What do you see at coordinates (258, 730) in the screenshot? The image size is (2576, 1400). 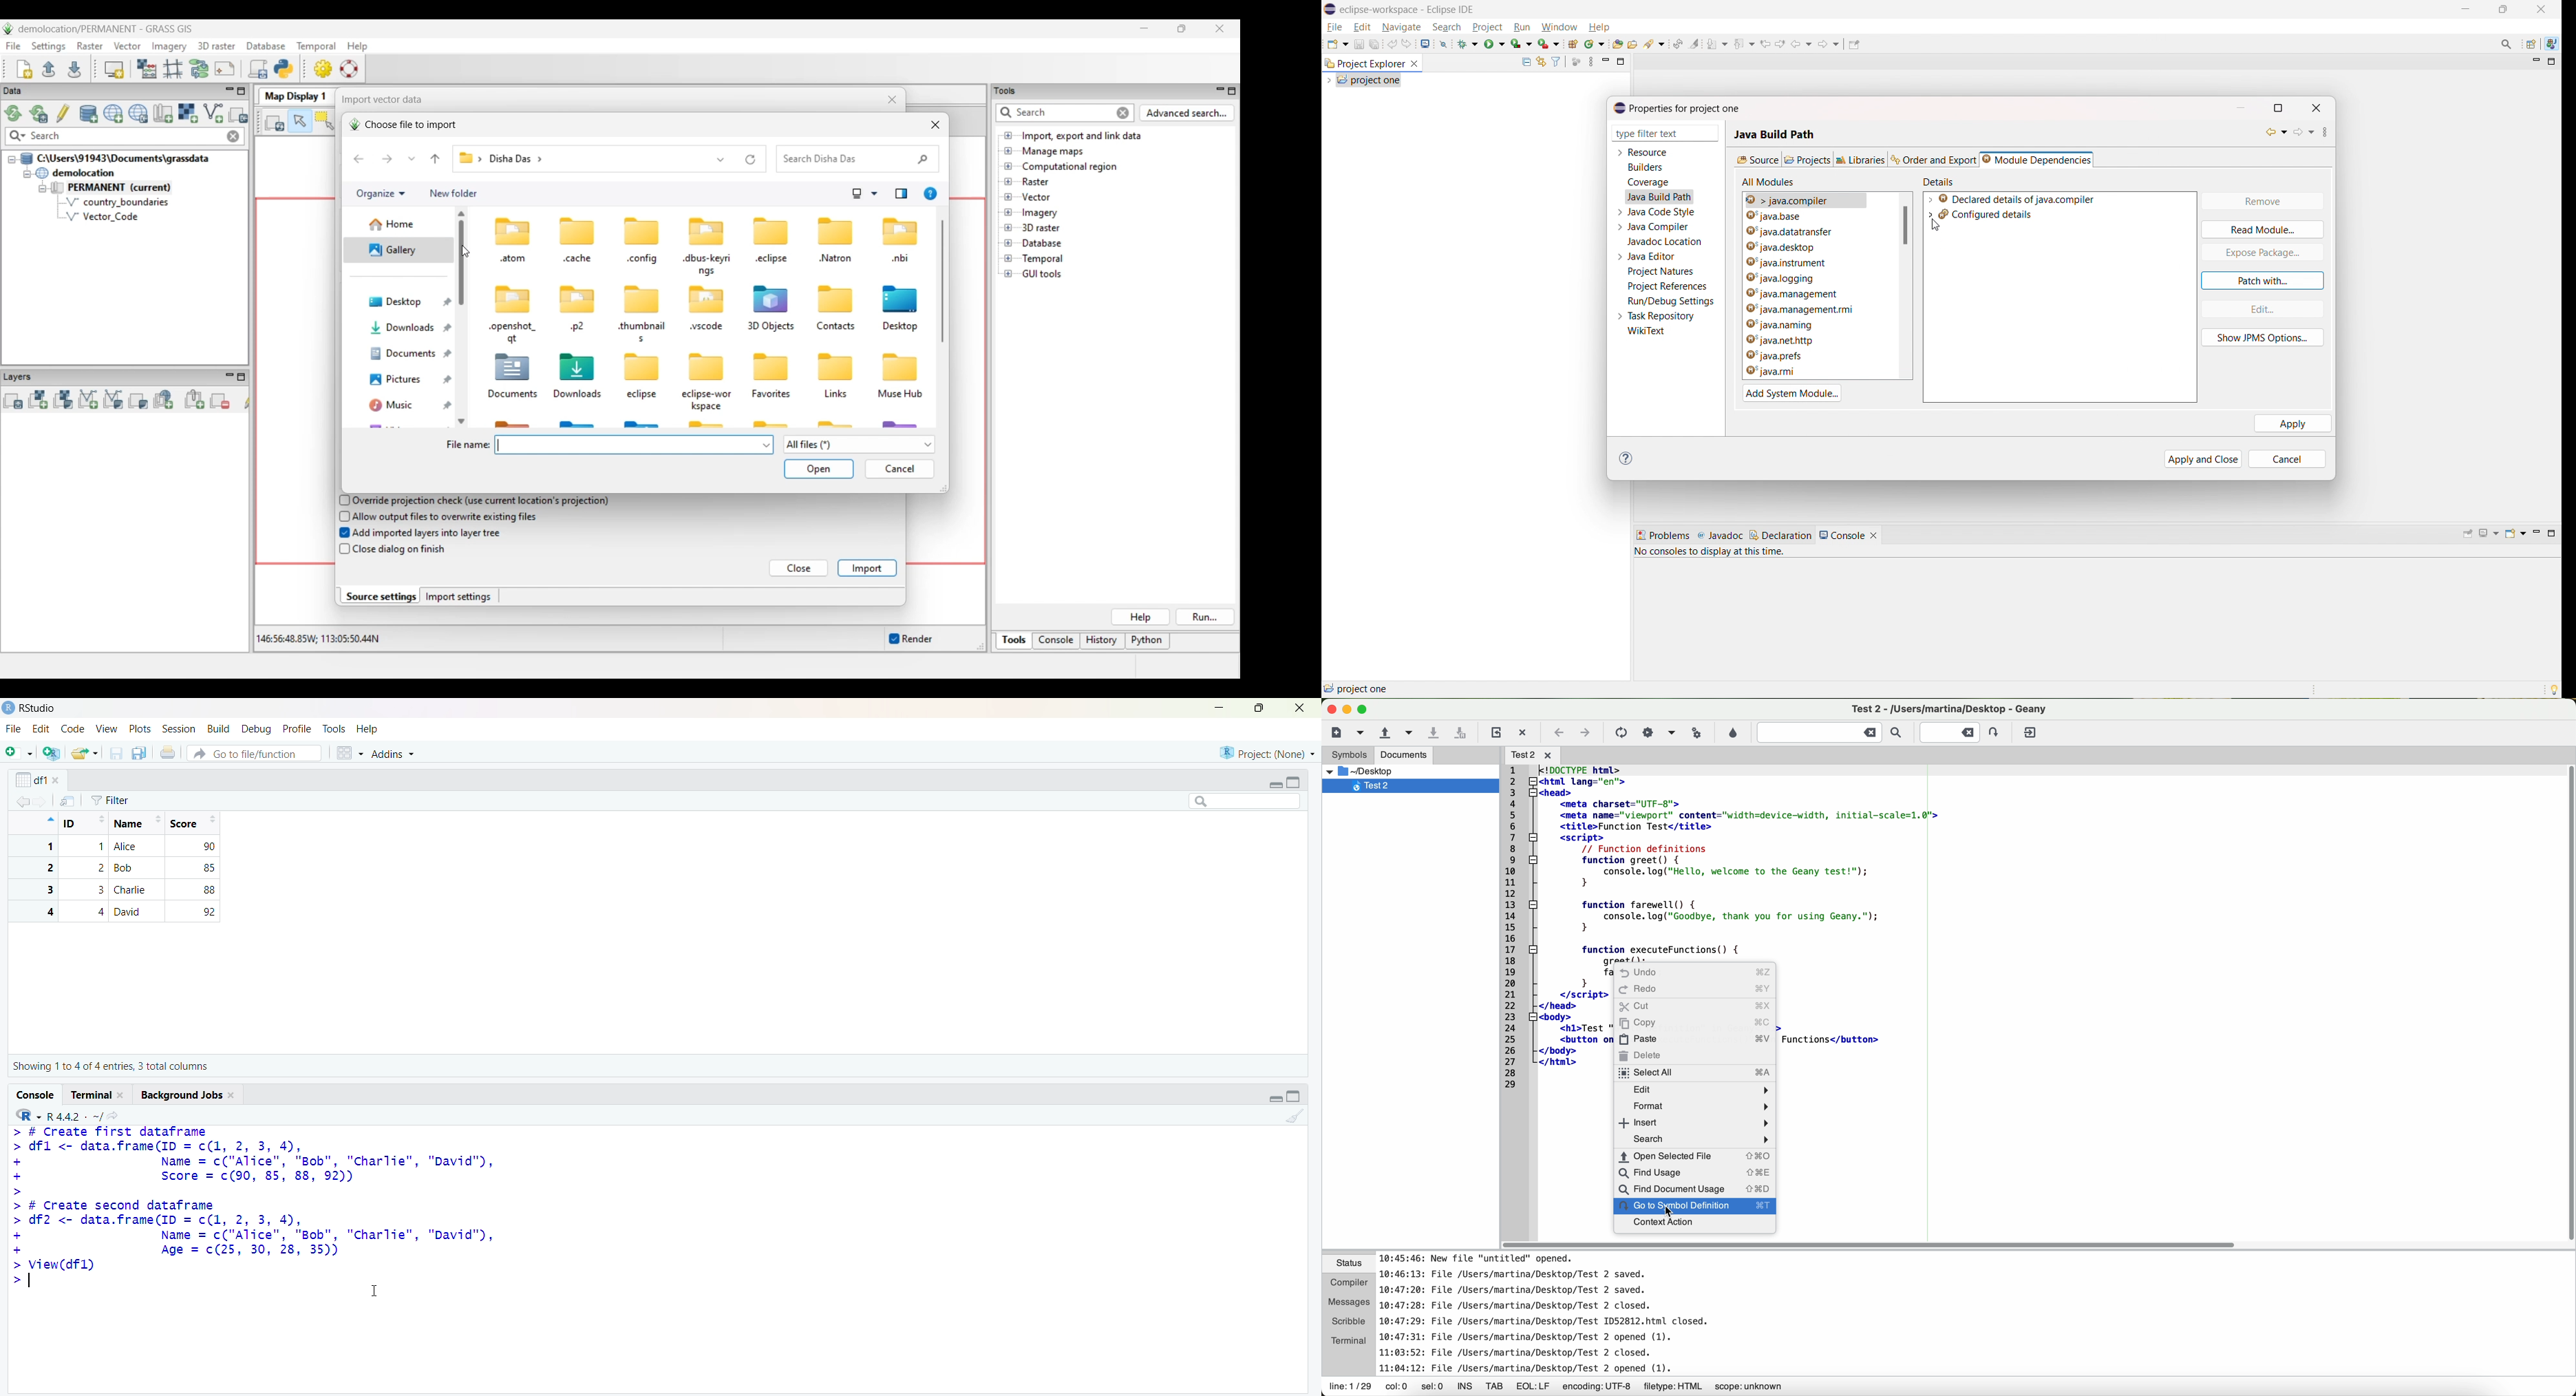 I see `debug` at bounding box center [258, 730].